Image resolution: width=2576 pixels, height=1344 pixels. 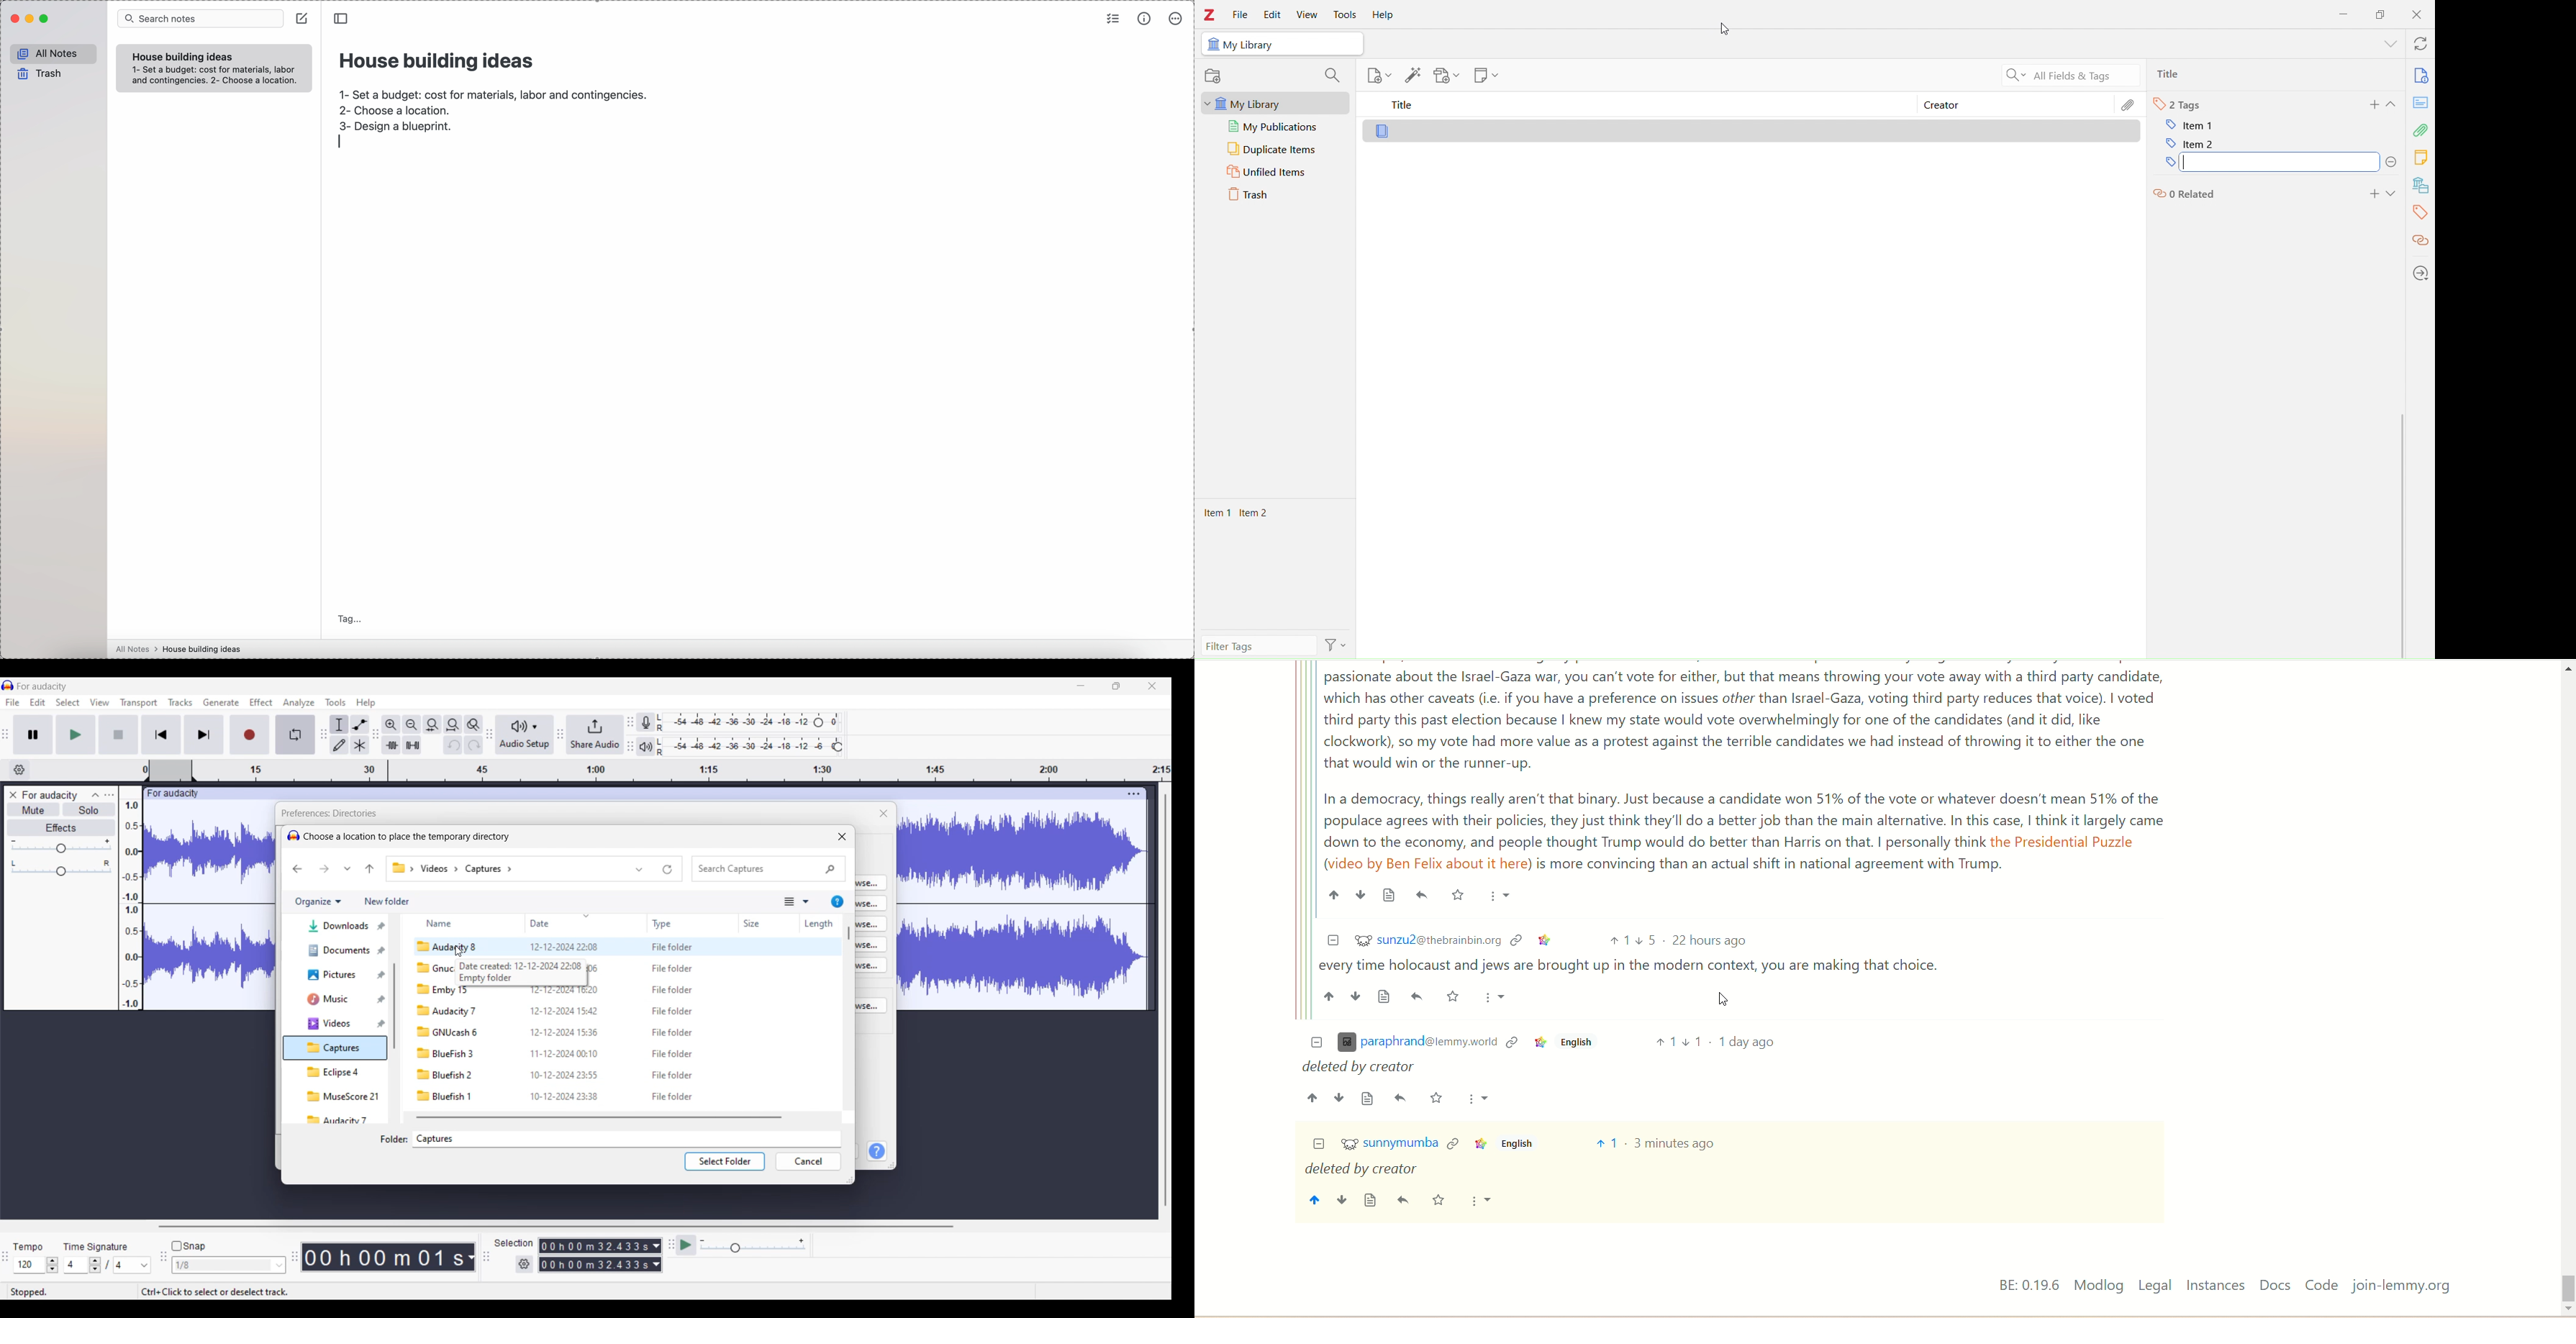 I want to click on toggle sidebar, so click(x=343, y=19).